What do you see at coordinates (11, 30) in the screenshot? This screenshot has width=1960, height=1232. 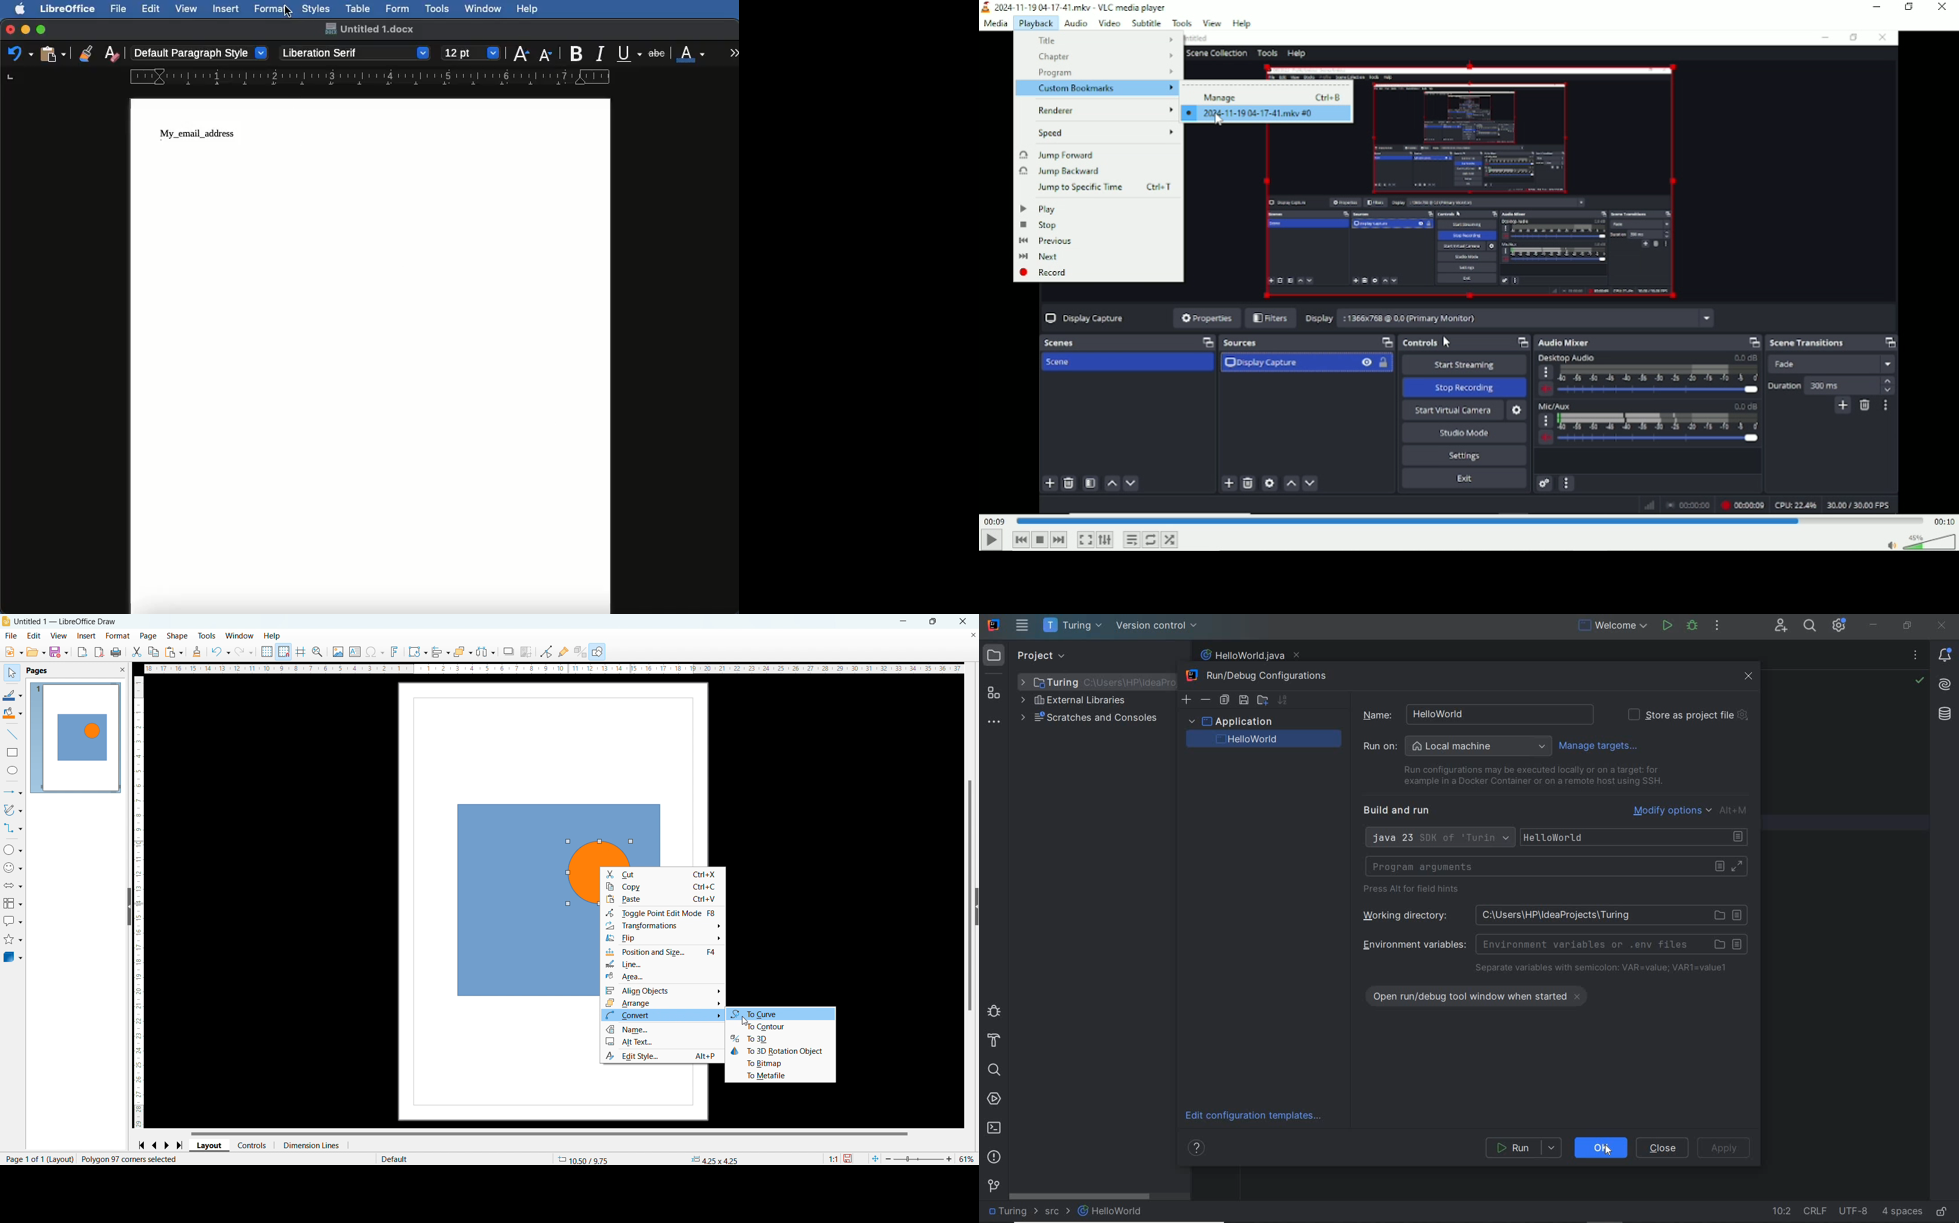 I see `Close` at bounding box center [11, 30].